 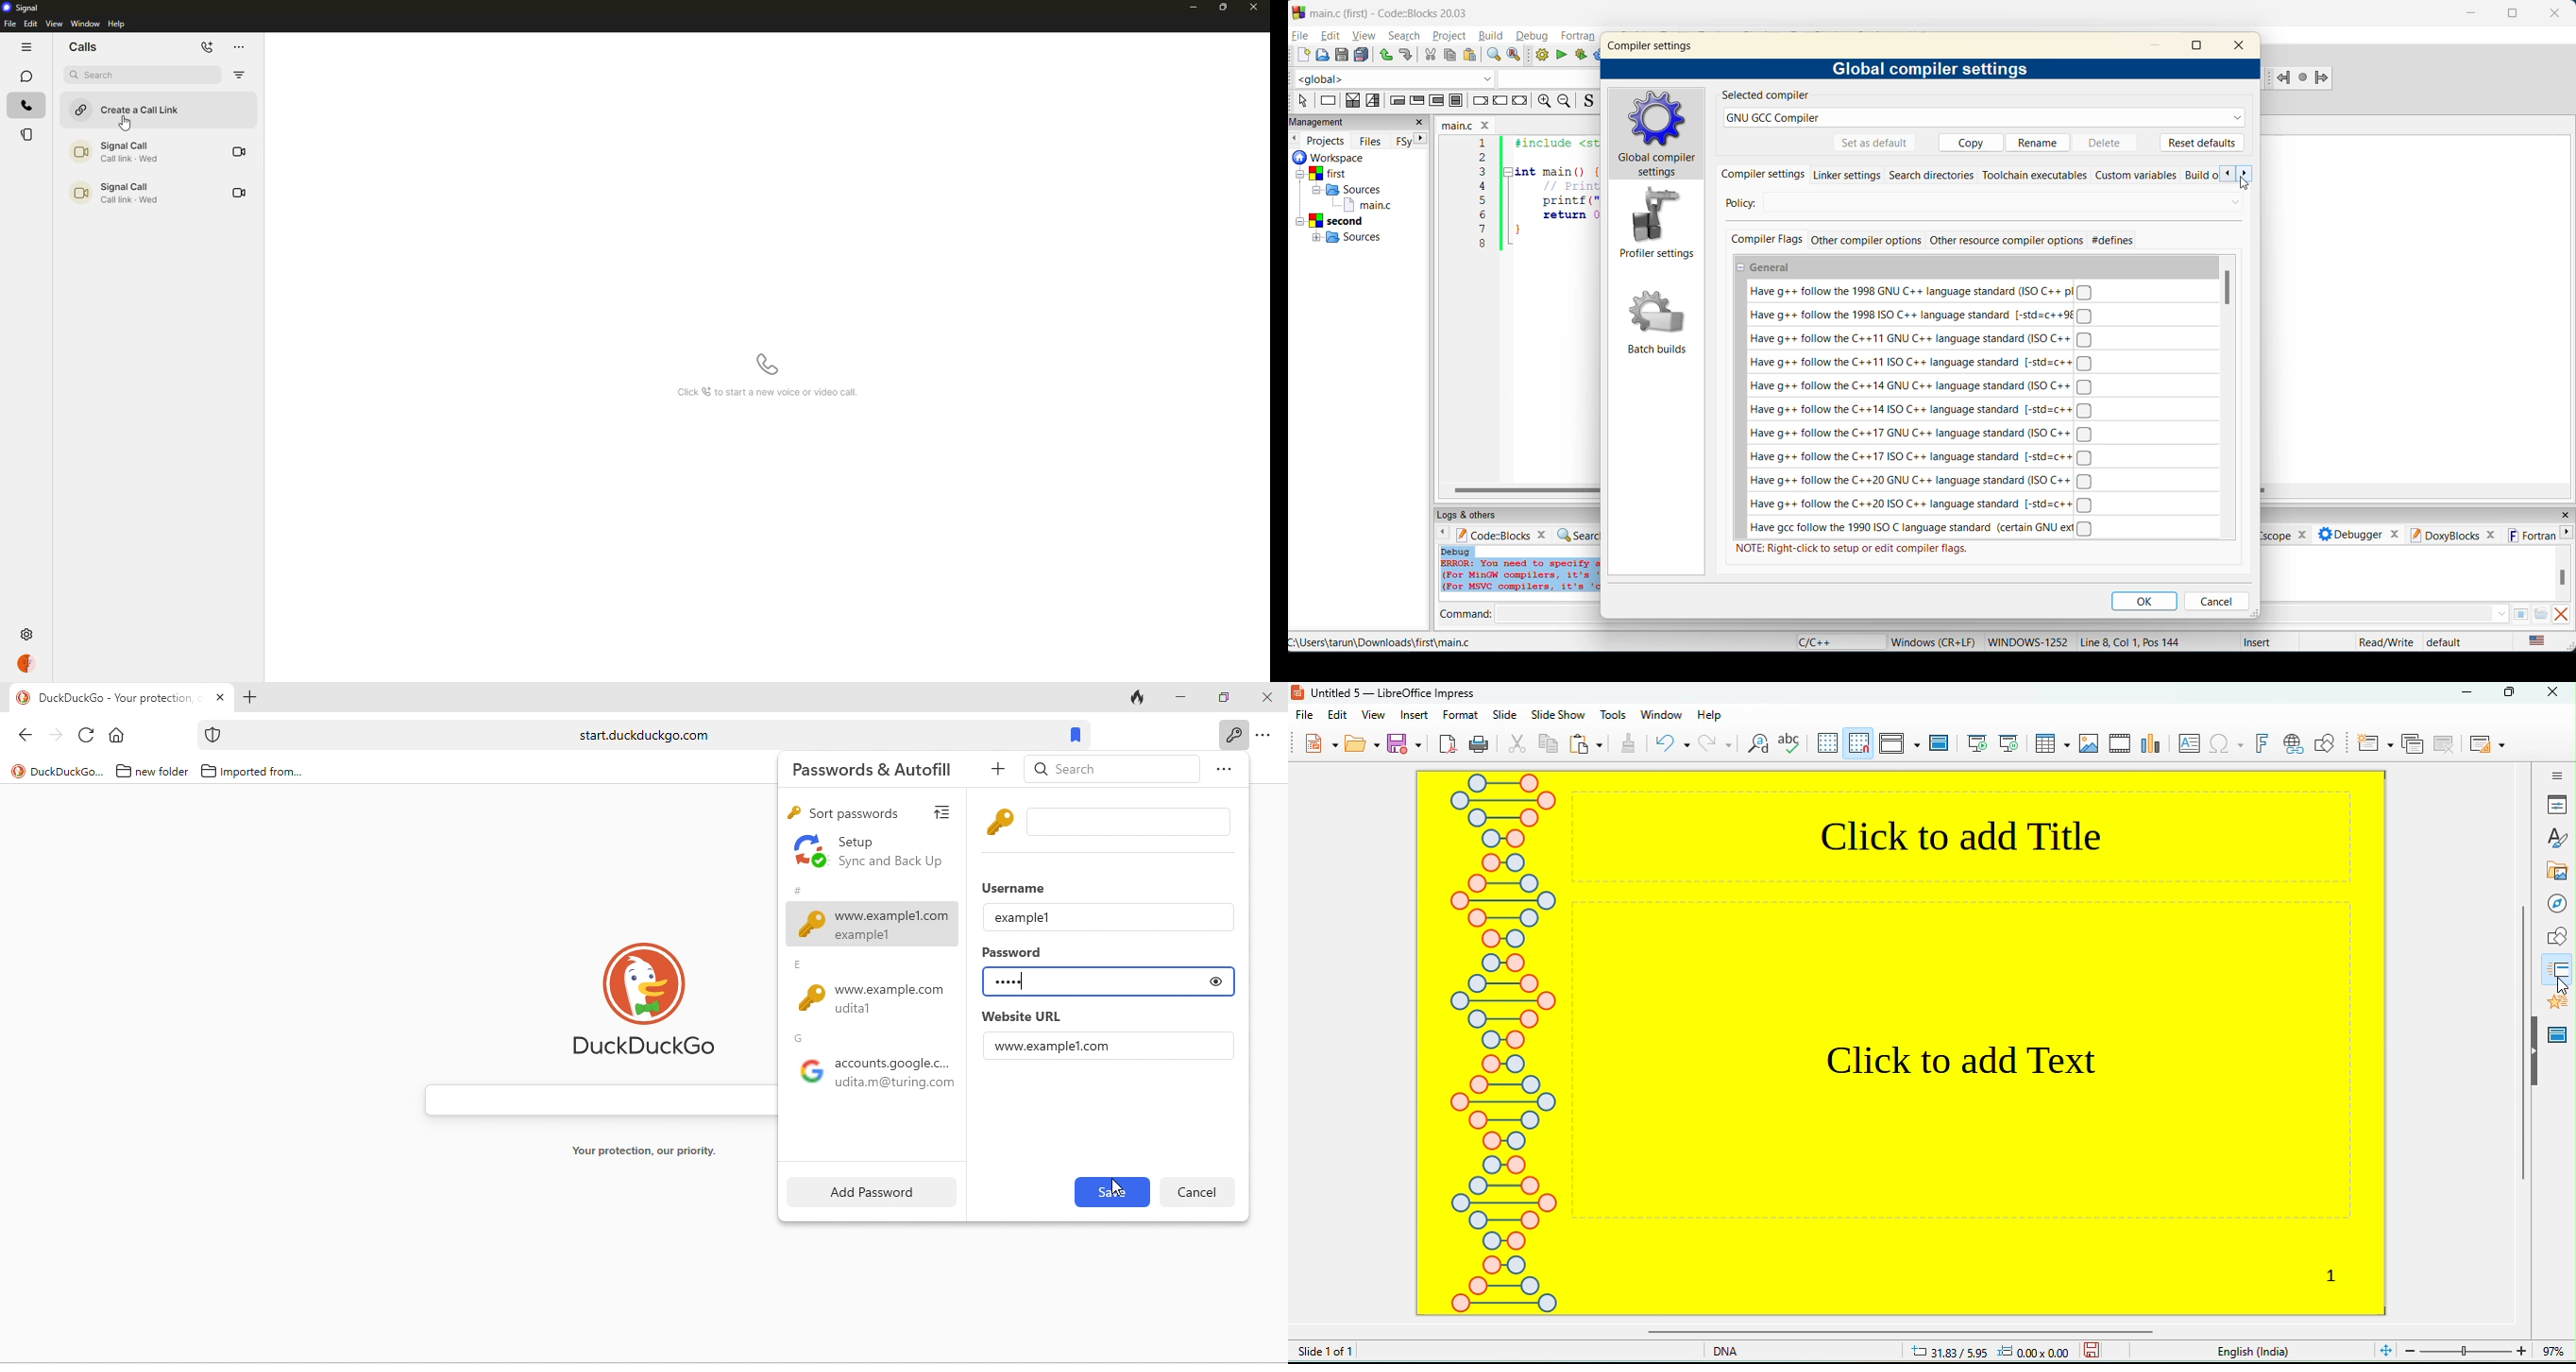 I want to click on save, so click(x=1407, y=743).